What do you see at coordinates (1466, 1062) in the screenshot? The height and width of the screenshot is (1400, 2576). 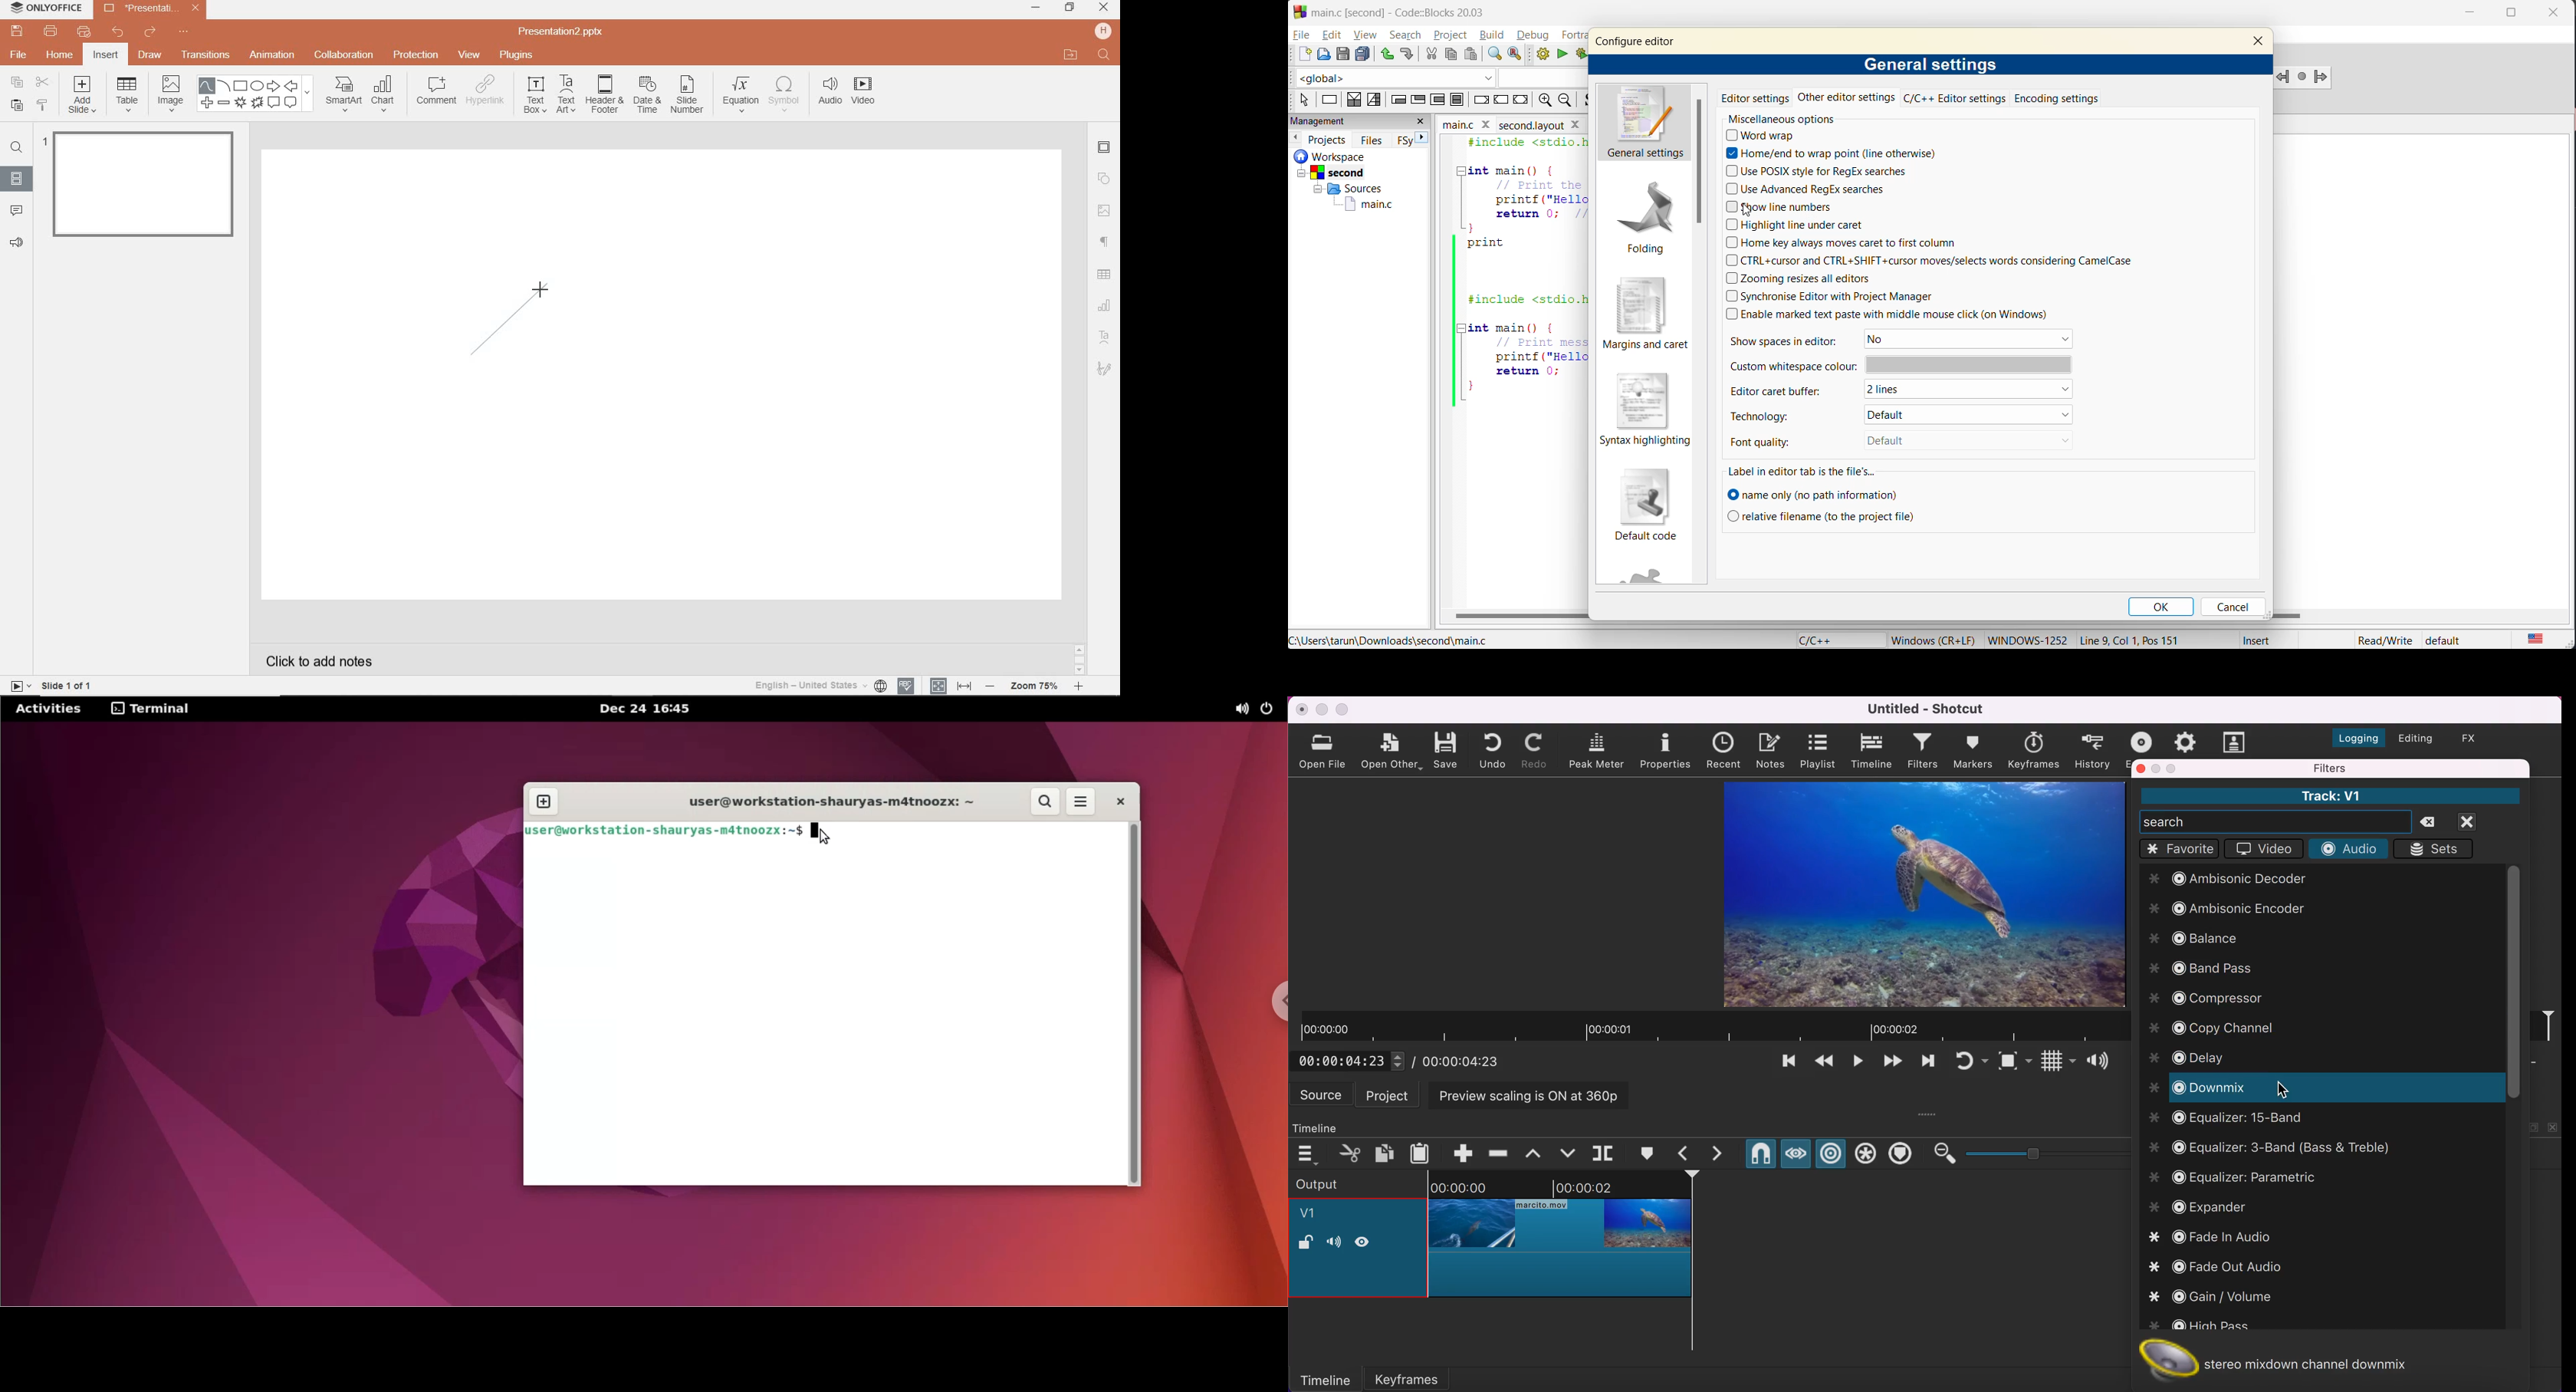 I see `total duration` at bounding box center [1466, 1062].